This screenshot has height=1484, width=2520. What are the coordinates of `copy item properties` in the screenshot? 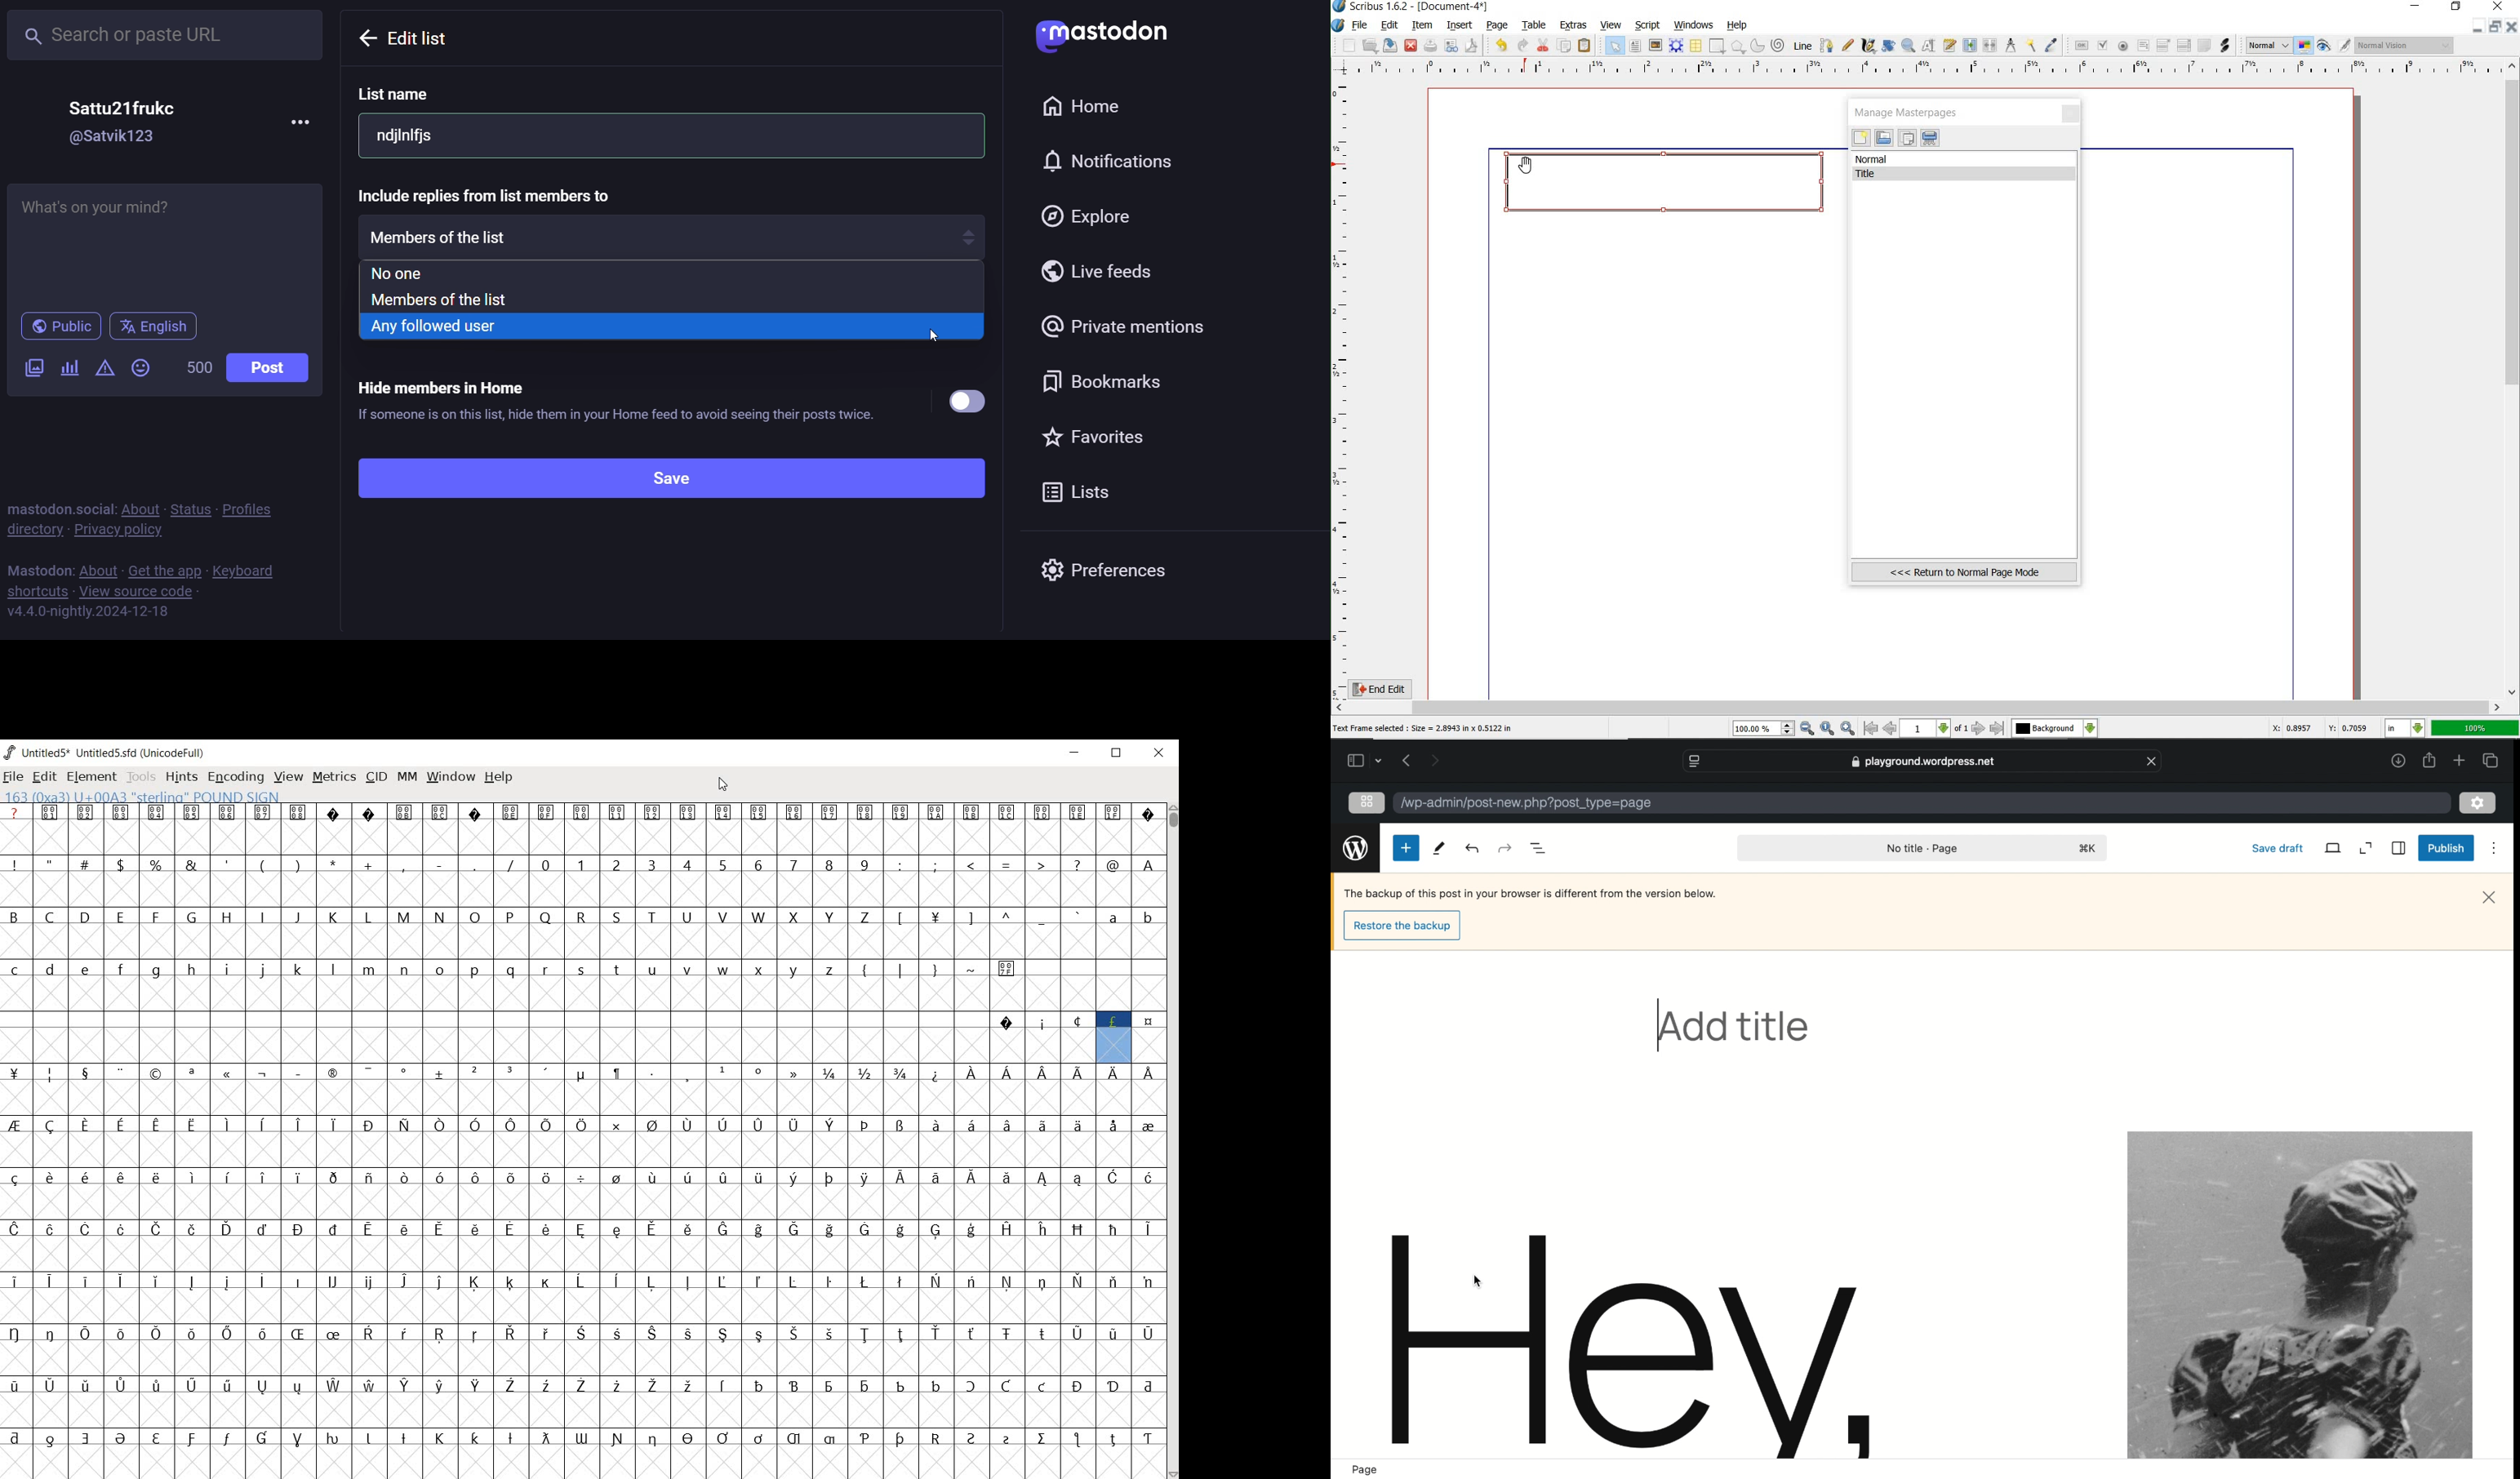 It's located at (2033, 45).